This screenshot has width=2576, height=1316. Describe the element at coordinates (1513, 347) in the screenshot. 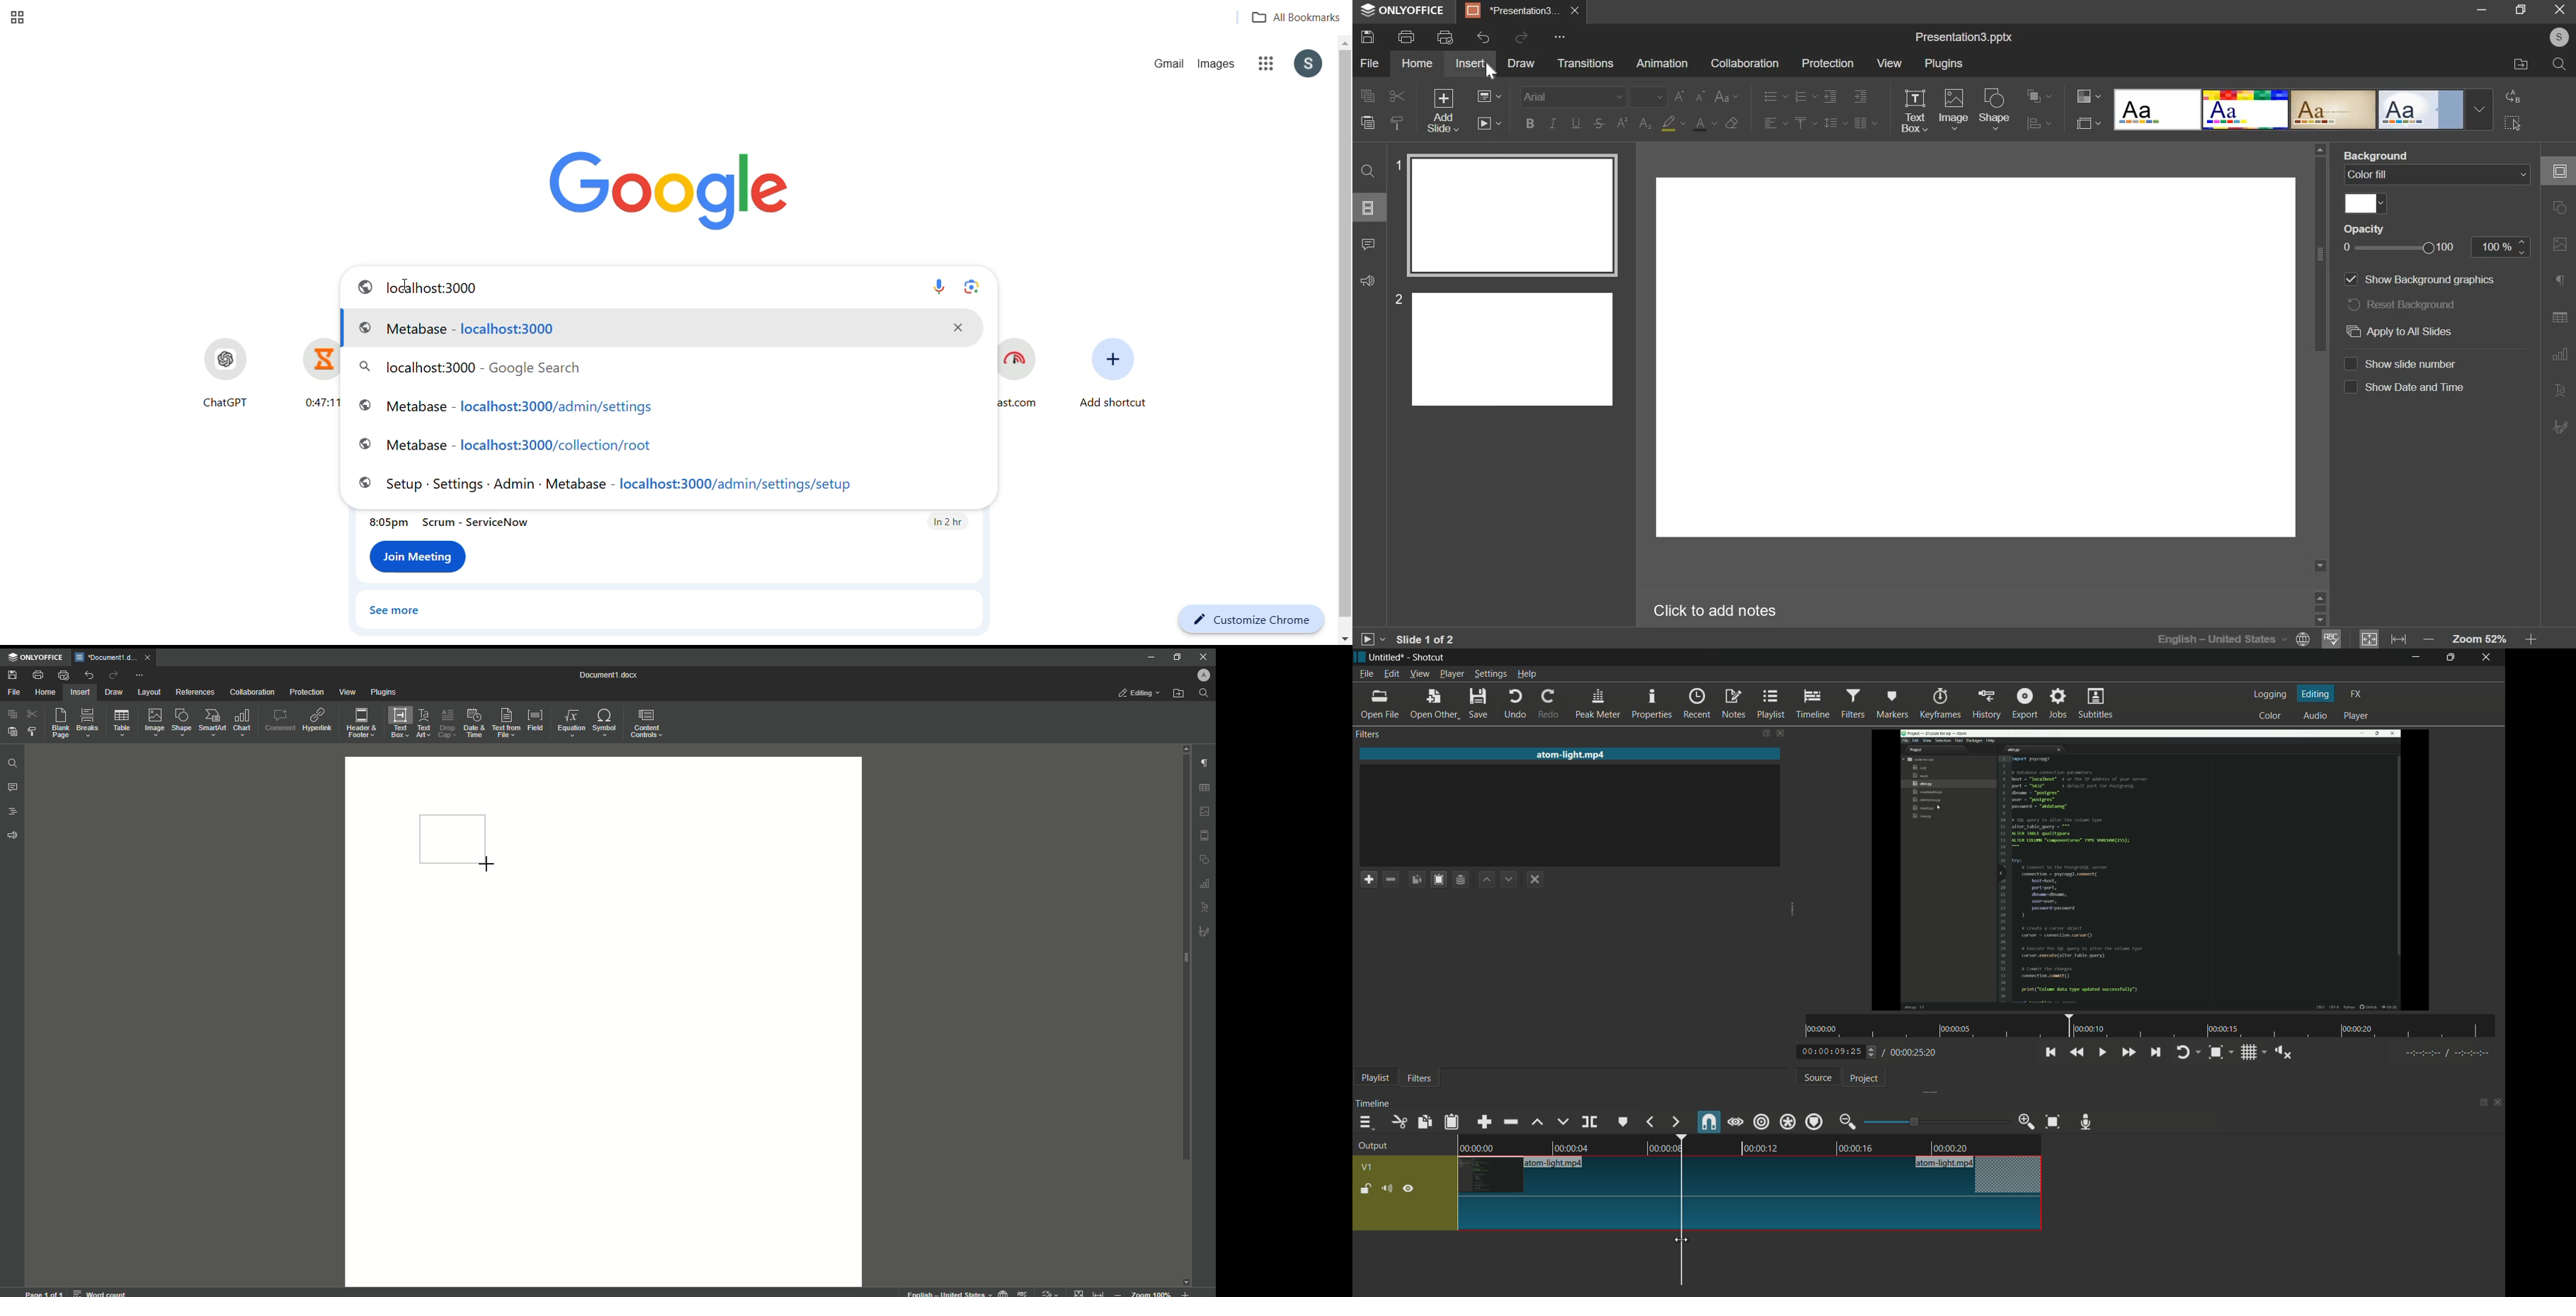

I see `slide 2 preview` at that location.